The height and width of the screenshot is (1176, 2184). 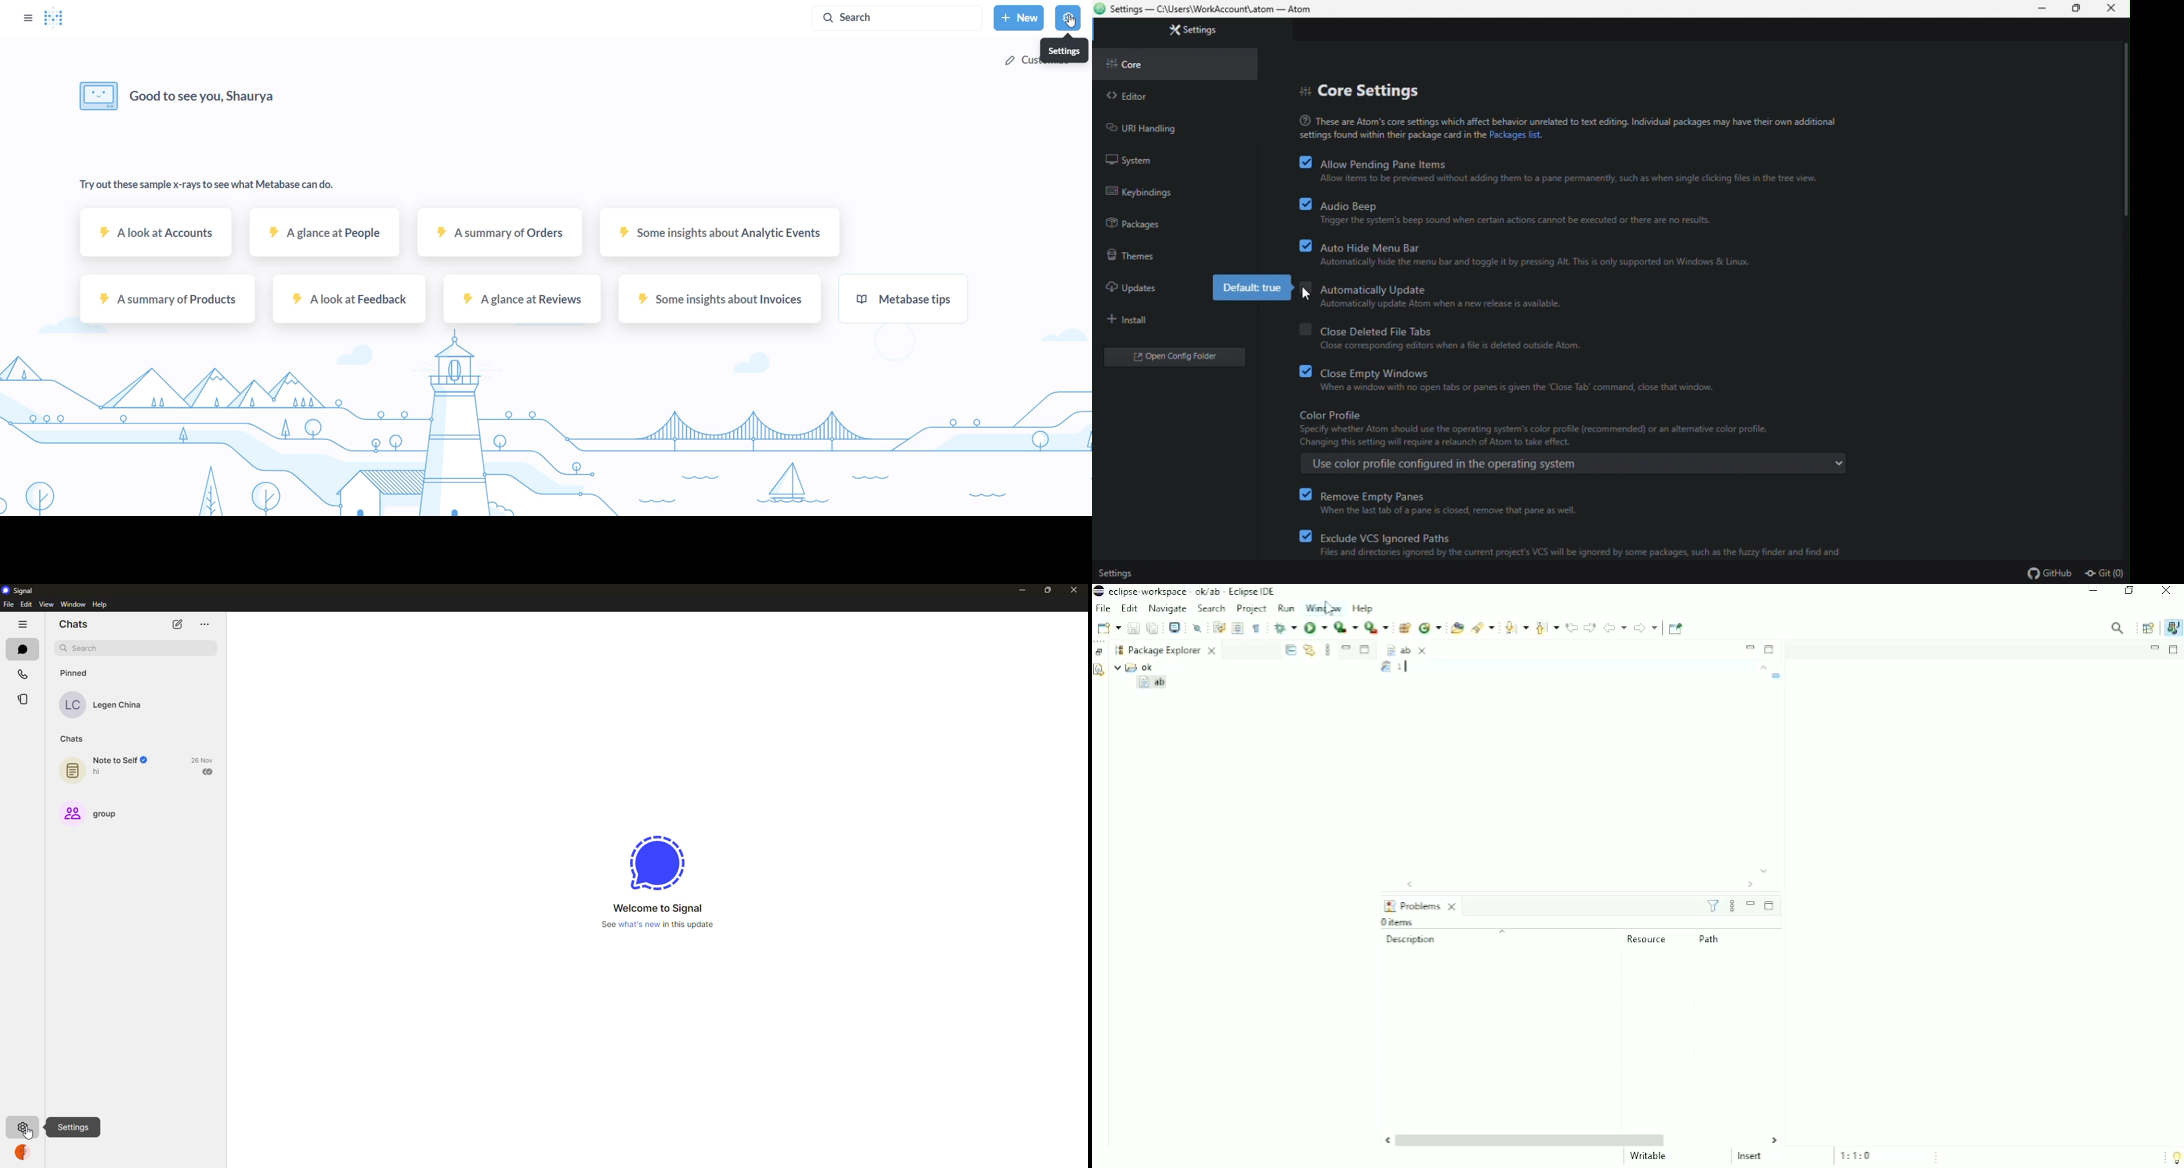 I want to click on help, so click(x=99, y=604).